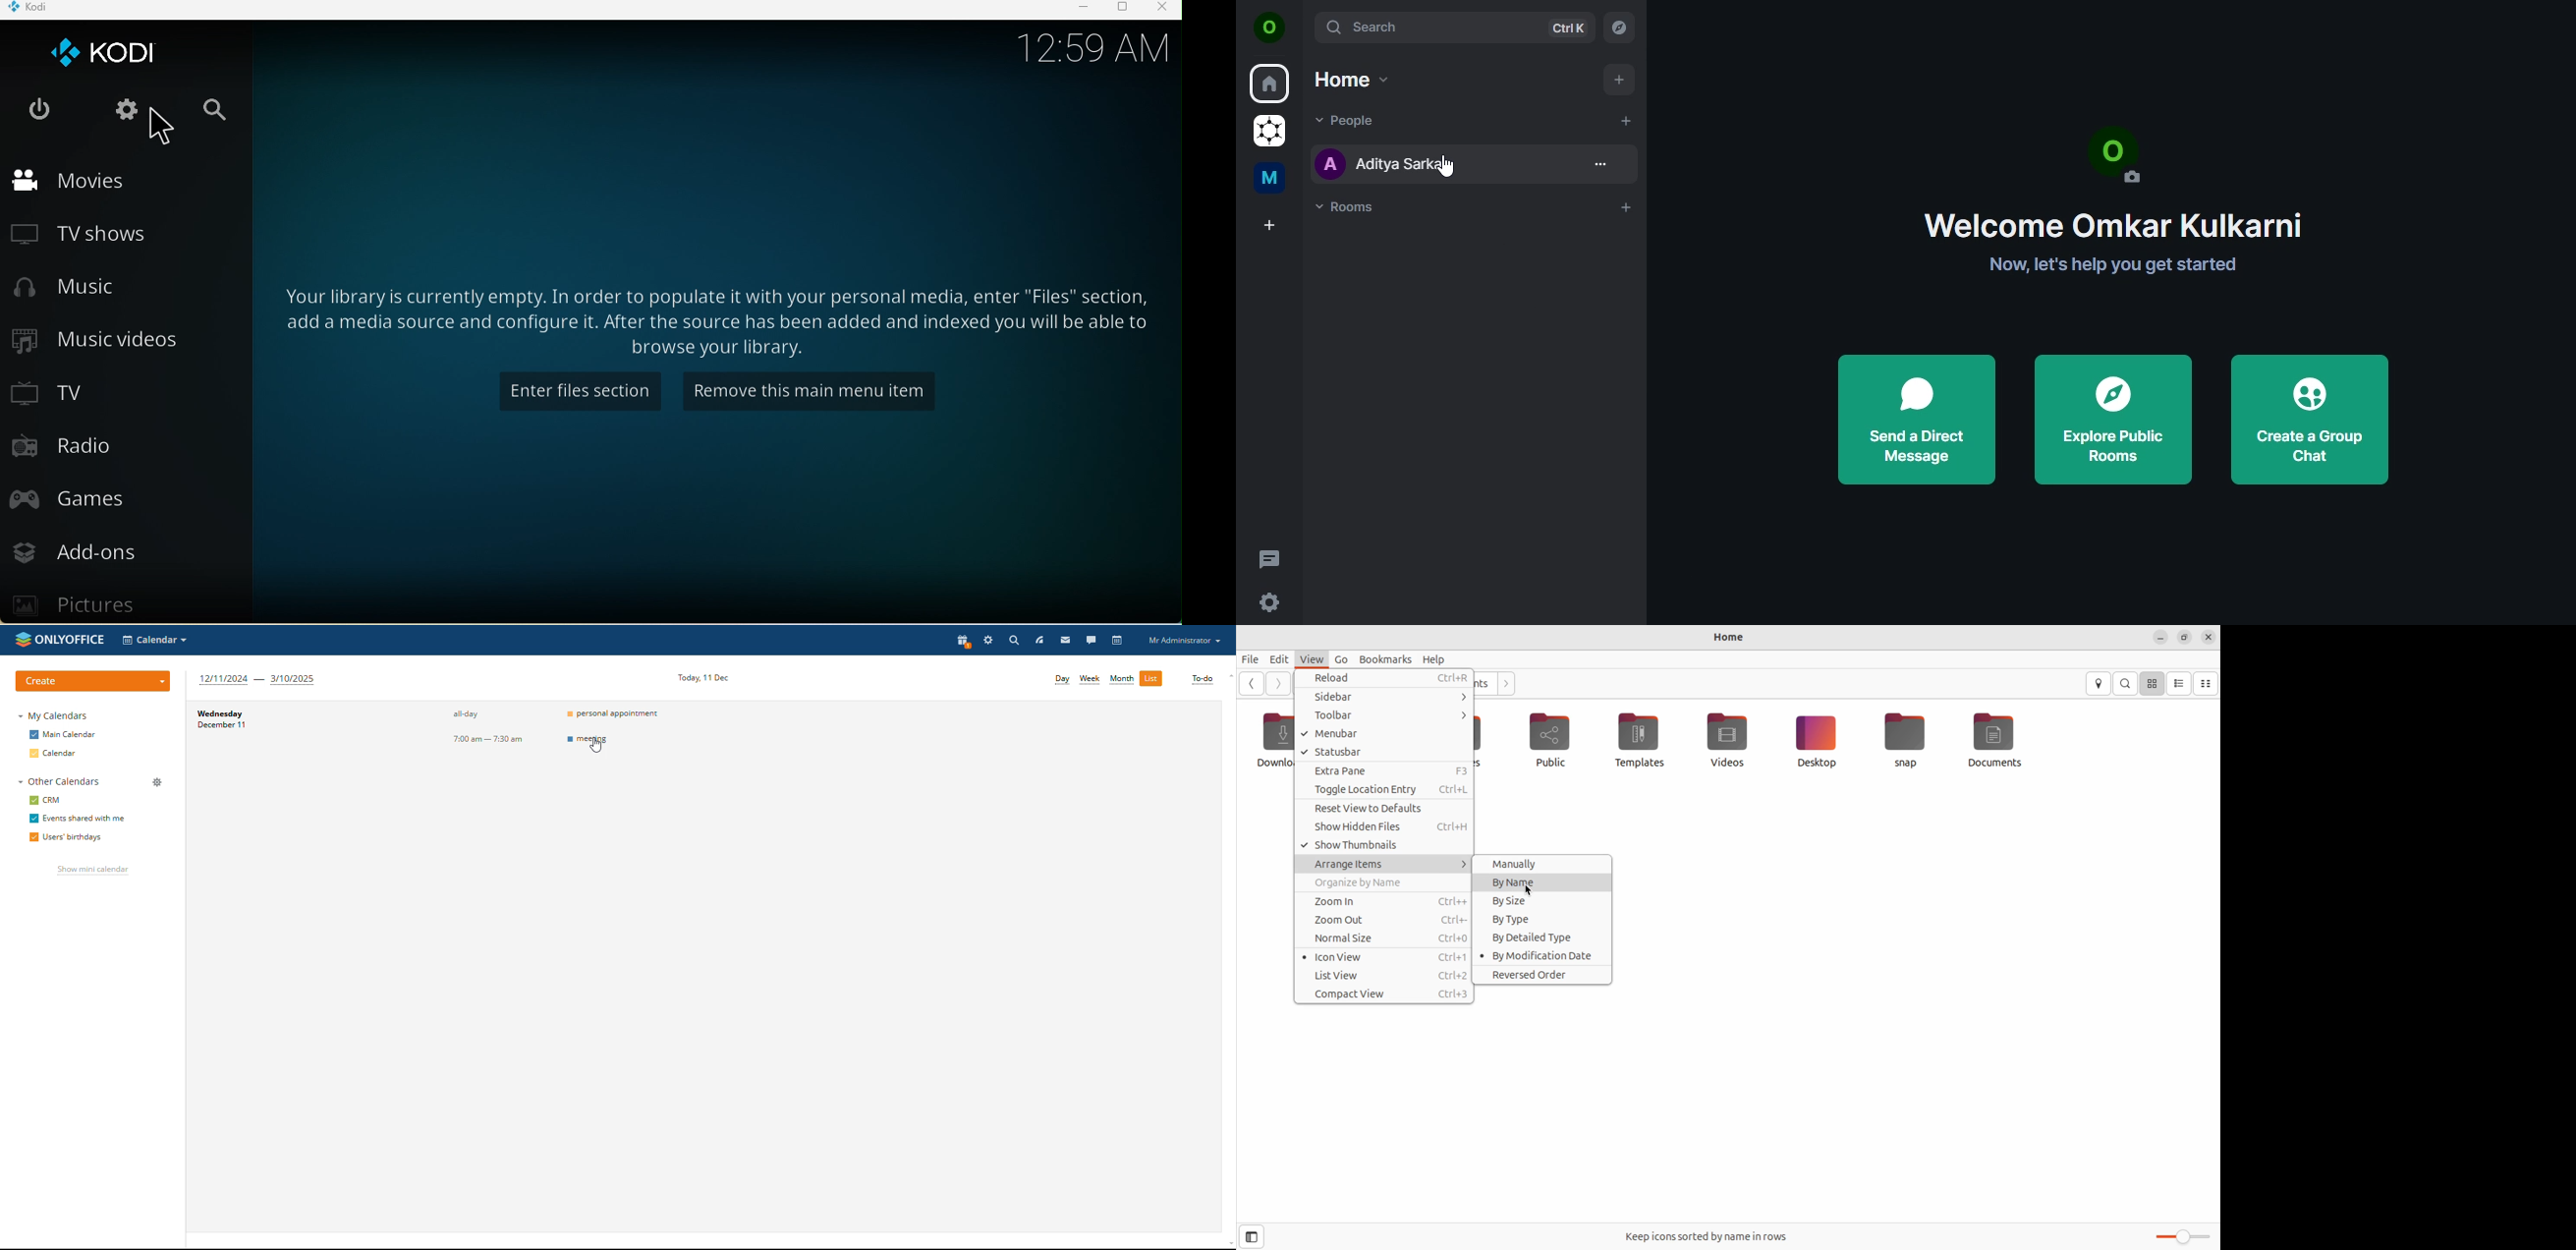 The image size is (2576, 1260). Describe the element at coordinates (101, 339) in the screenshot. I see `Music videos` at that location.